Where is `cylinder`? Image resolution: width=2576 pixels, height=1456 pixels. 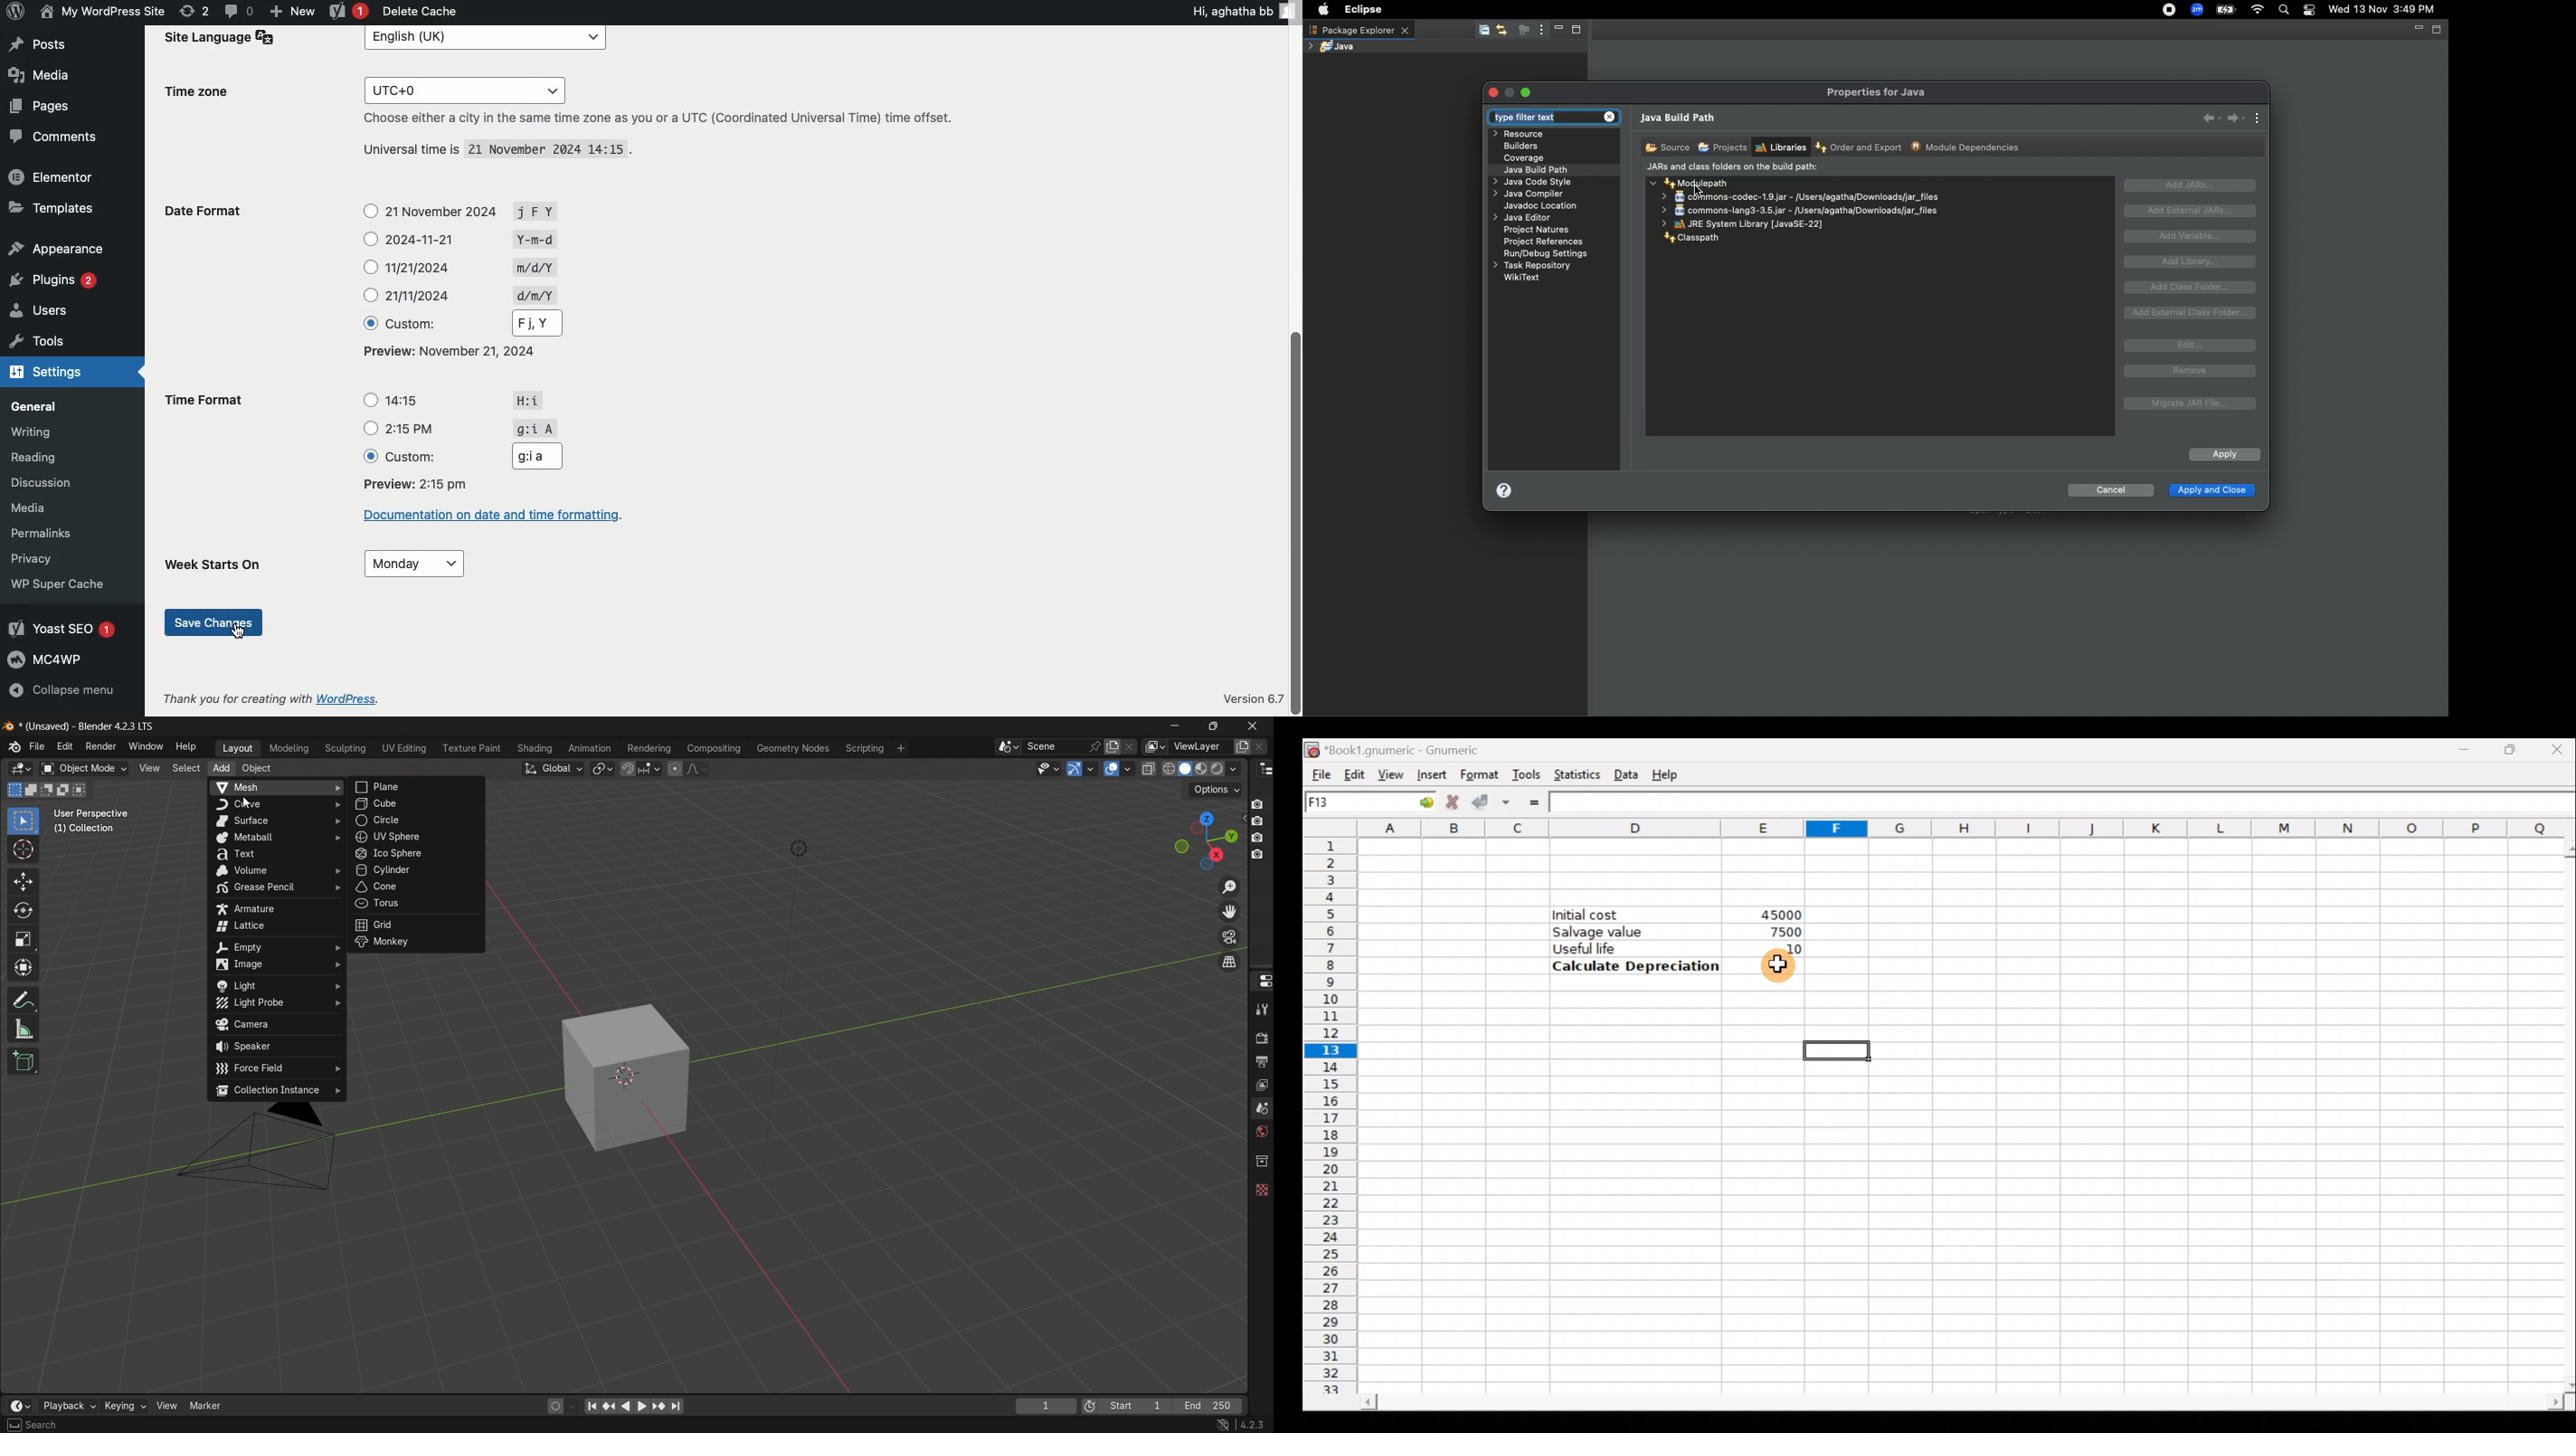
cylinder is located at coordinates (416, 870).